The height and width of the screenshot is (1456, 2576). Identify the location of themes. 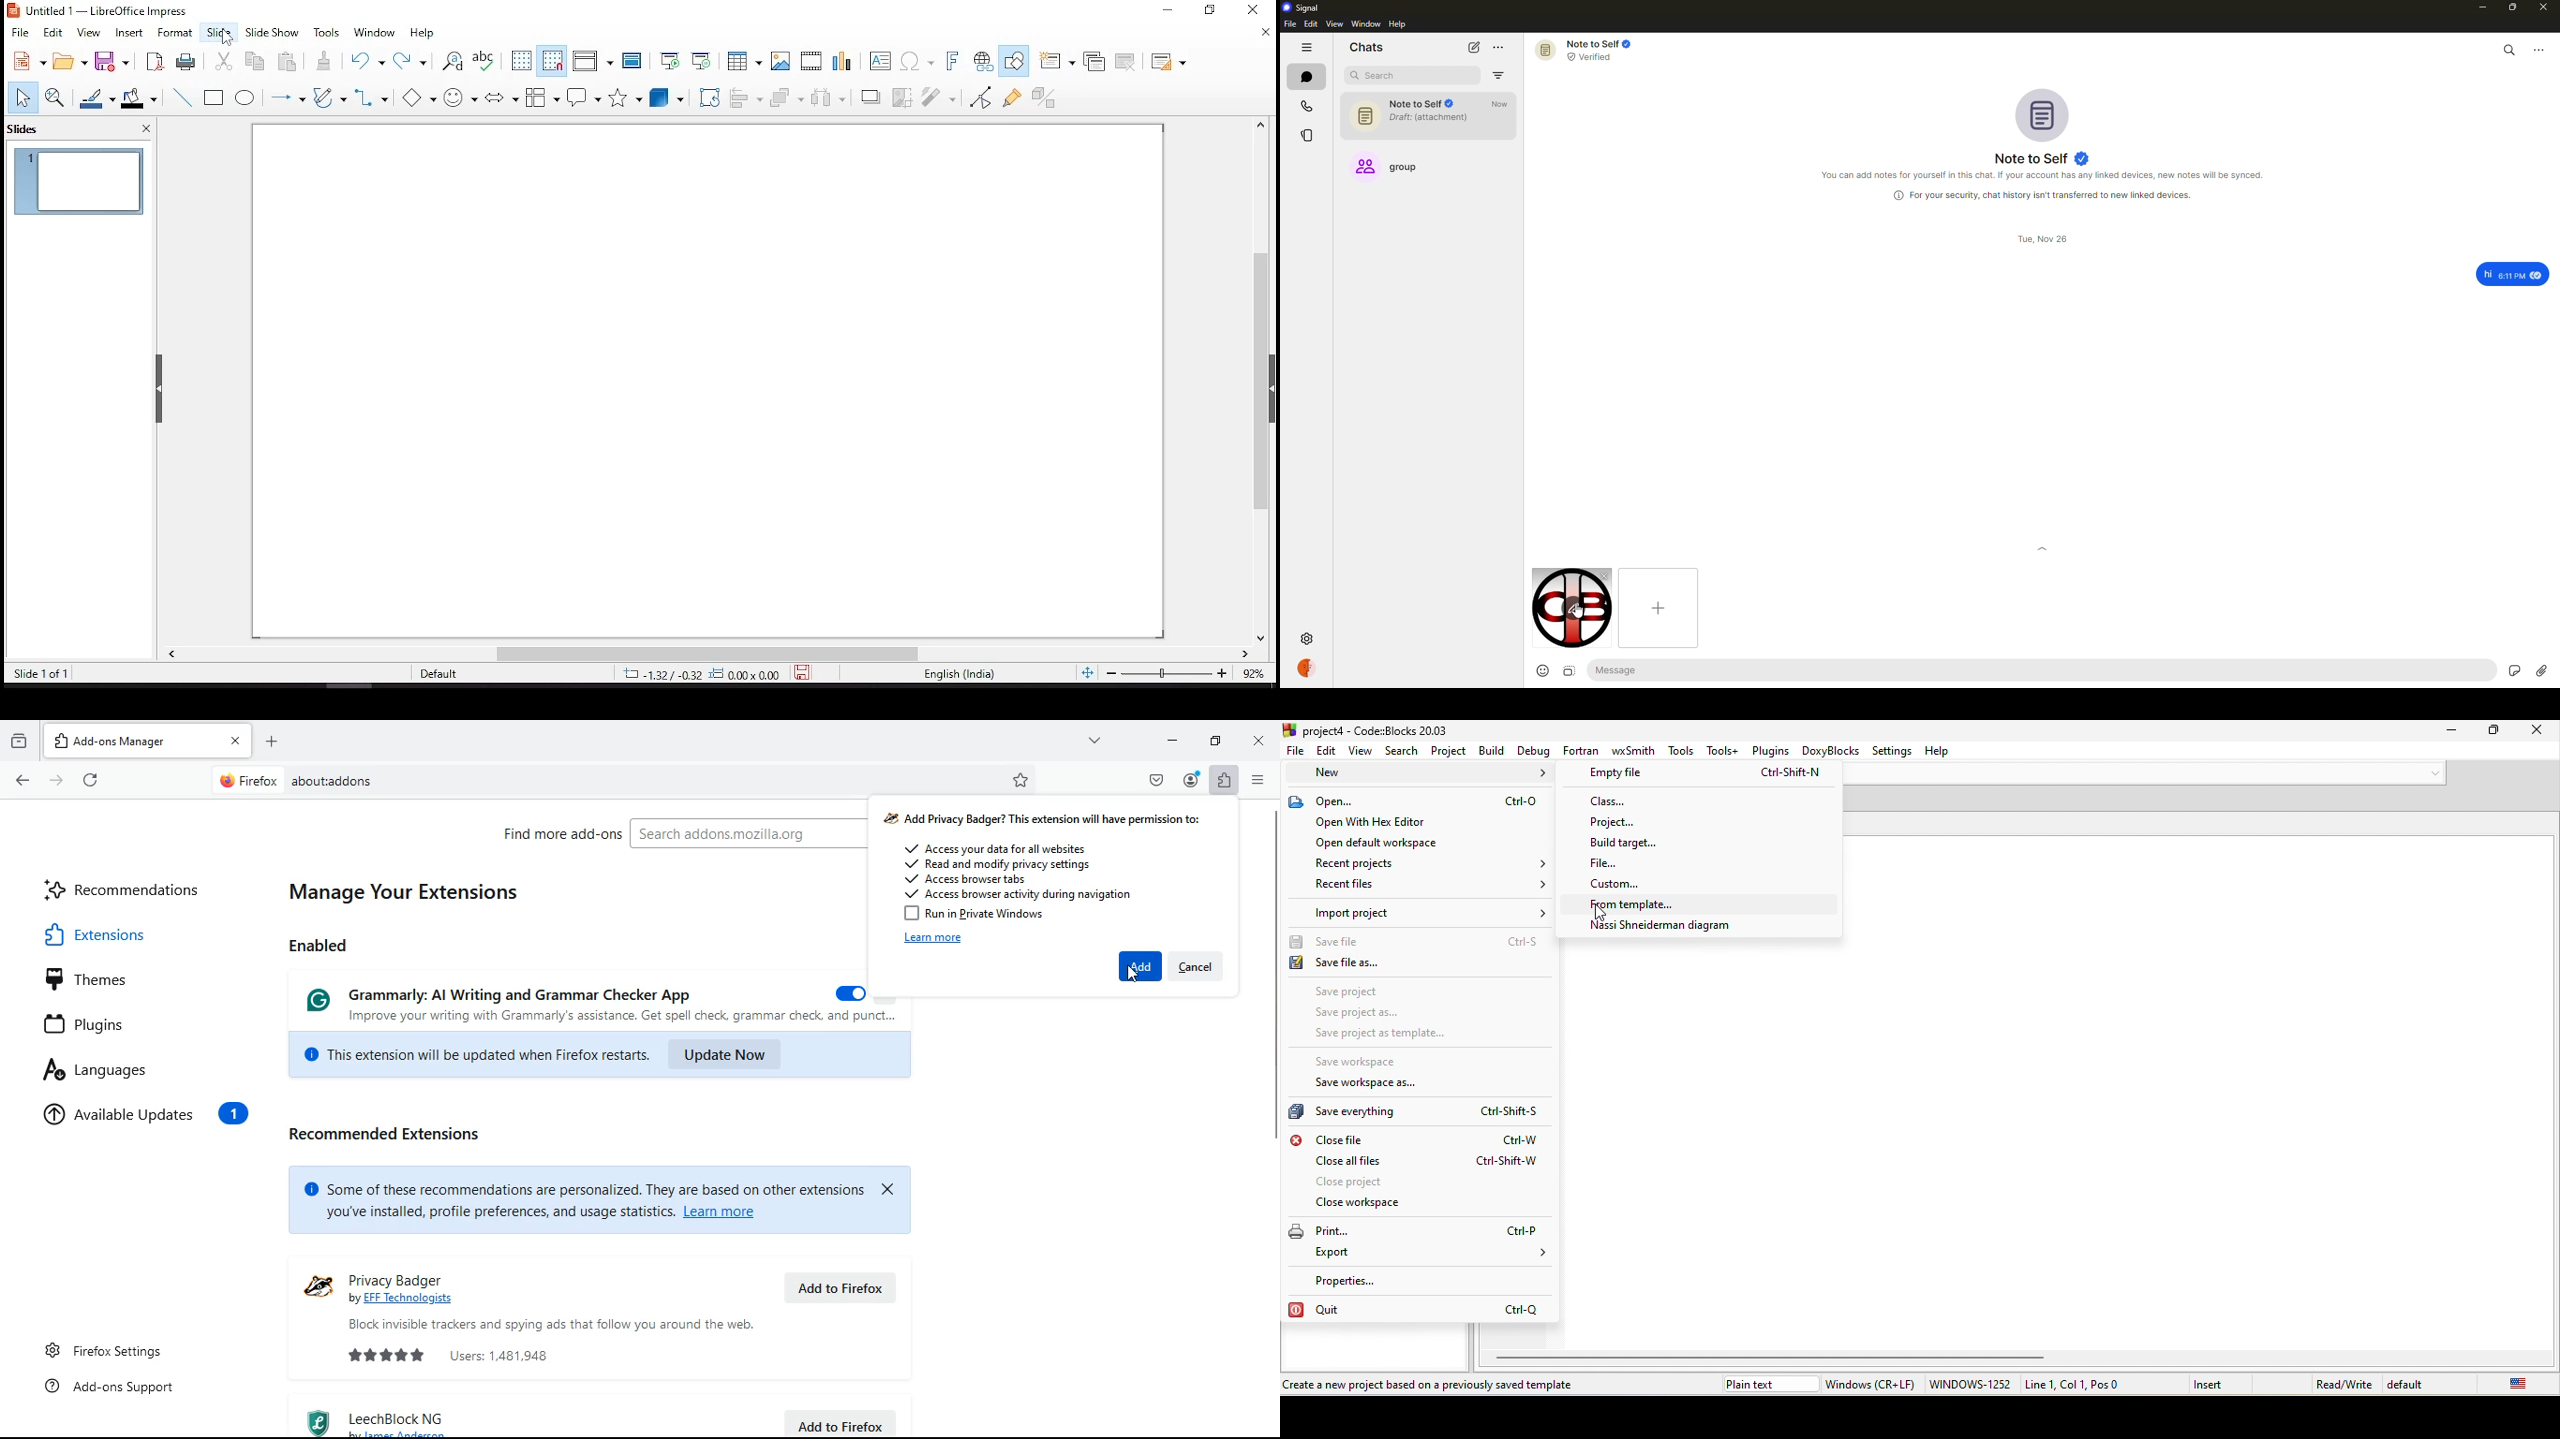
(142, 980).